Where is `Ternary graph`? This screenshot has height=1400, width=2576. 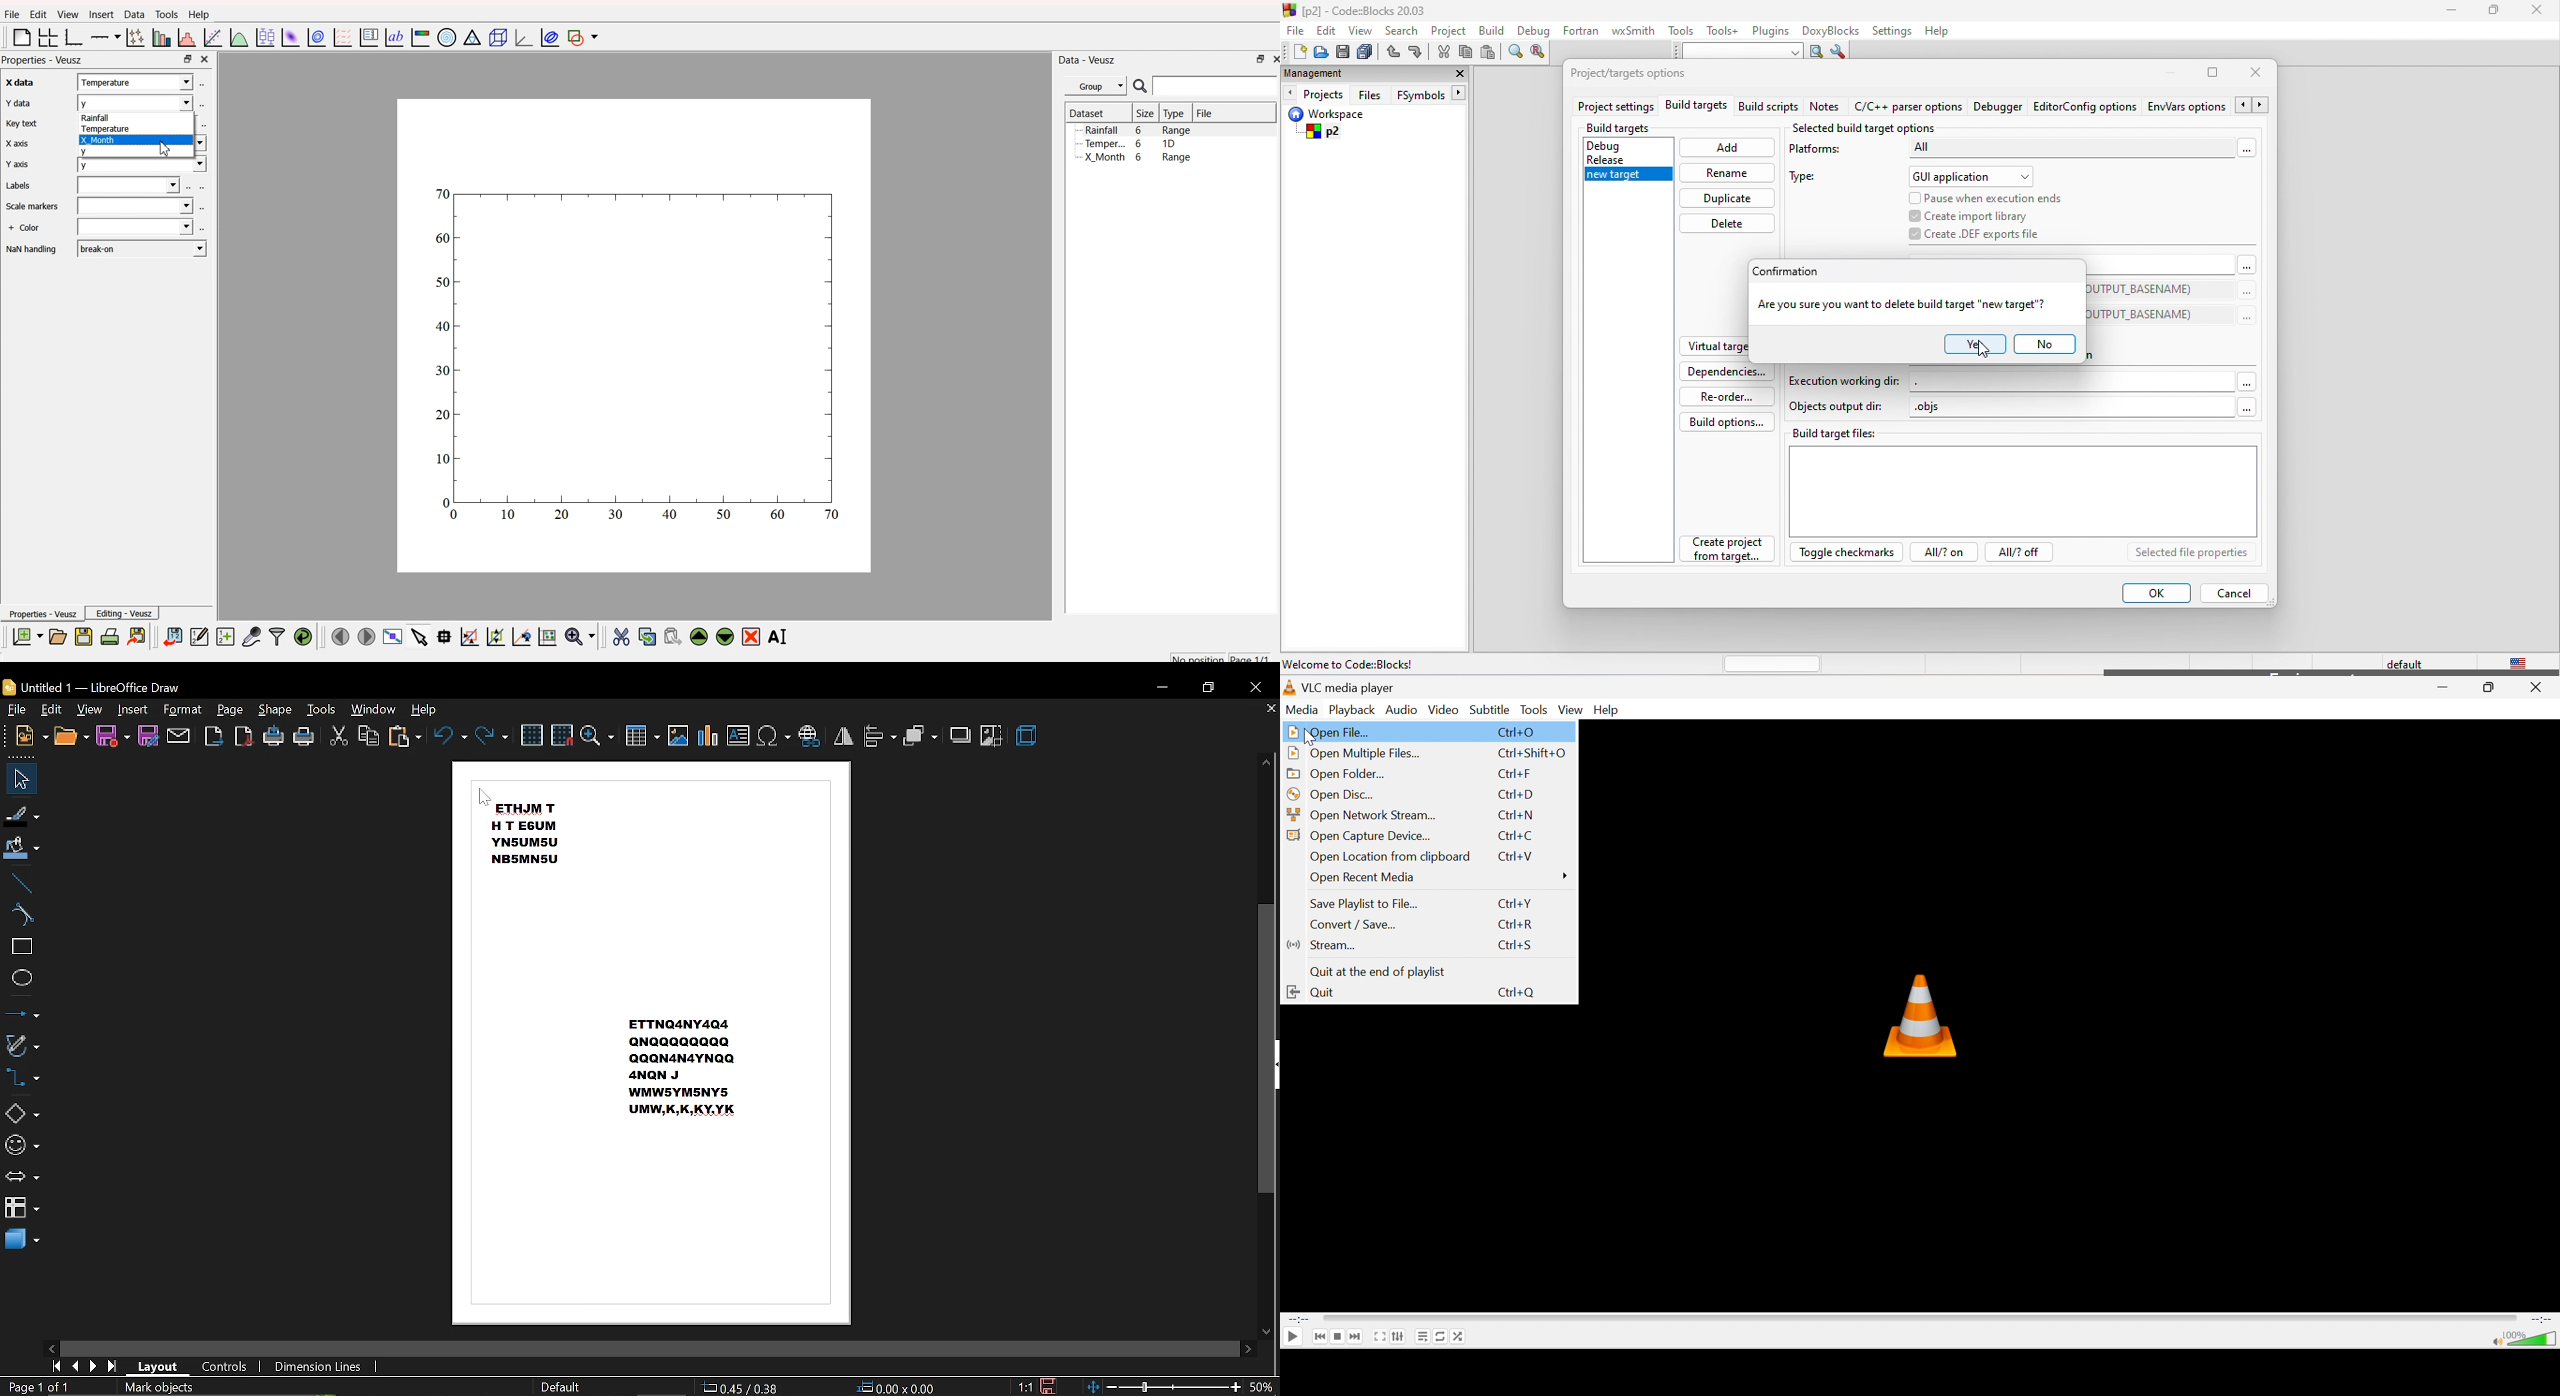 Ternary graph is located at coordinates (469, 38).